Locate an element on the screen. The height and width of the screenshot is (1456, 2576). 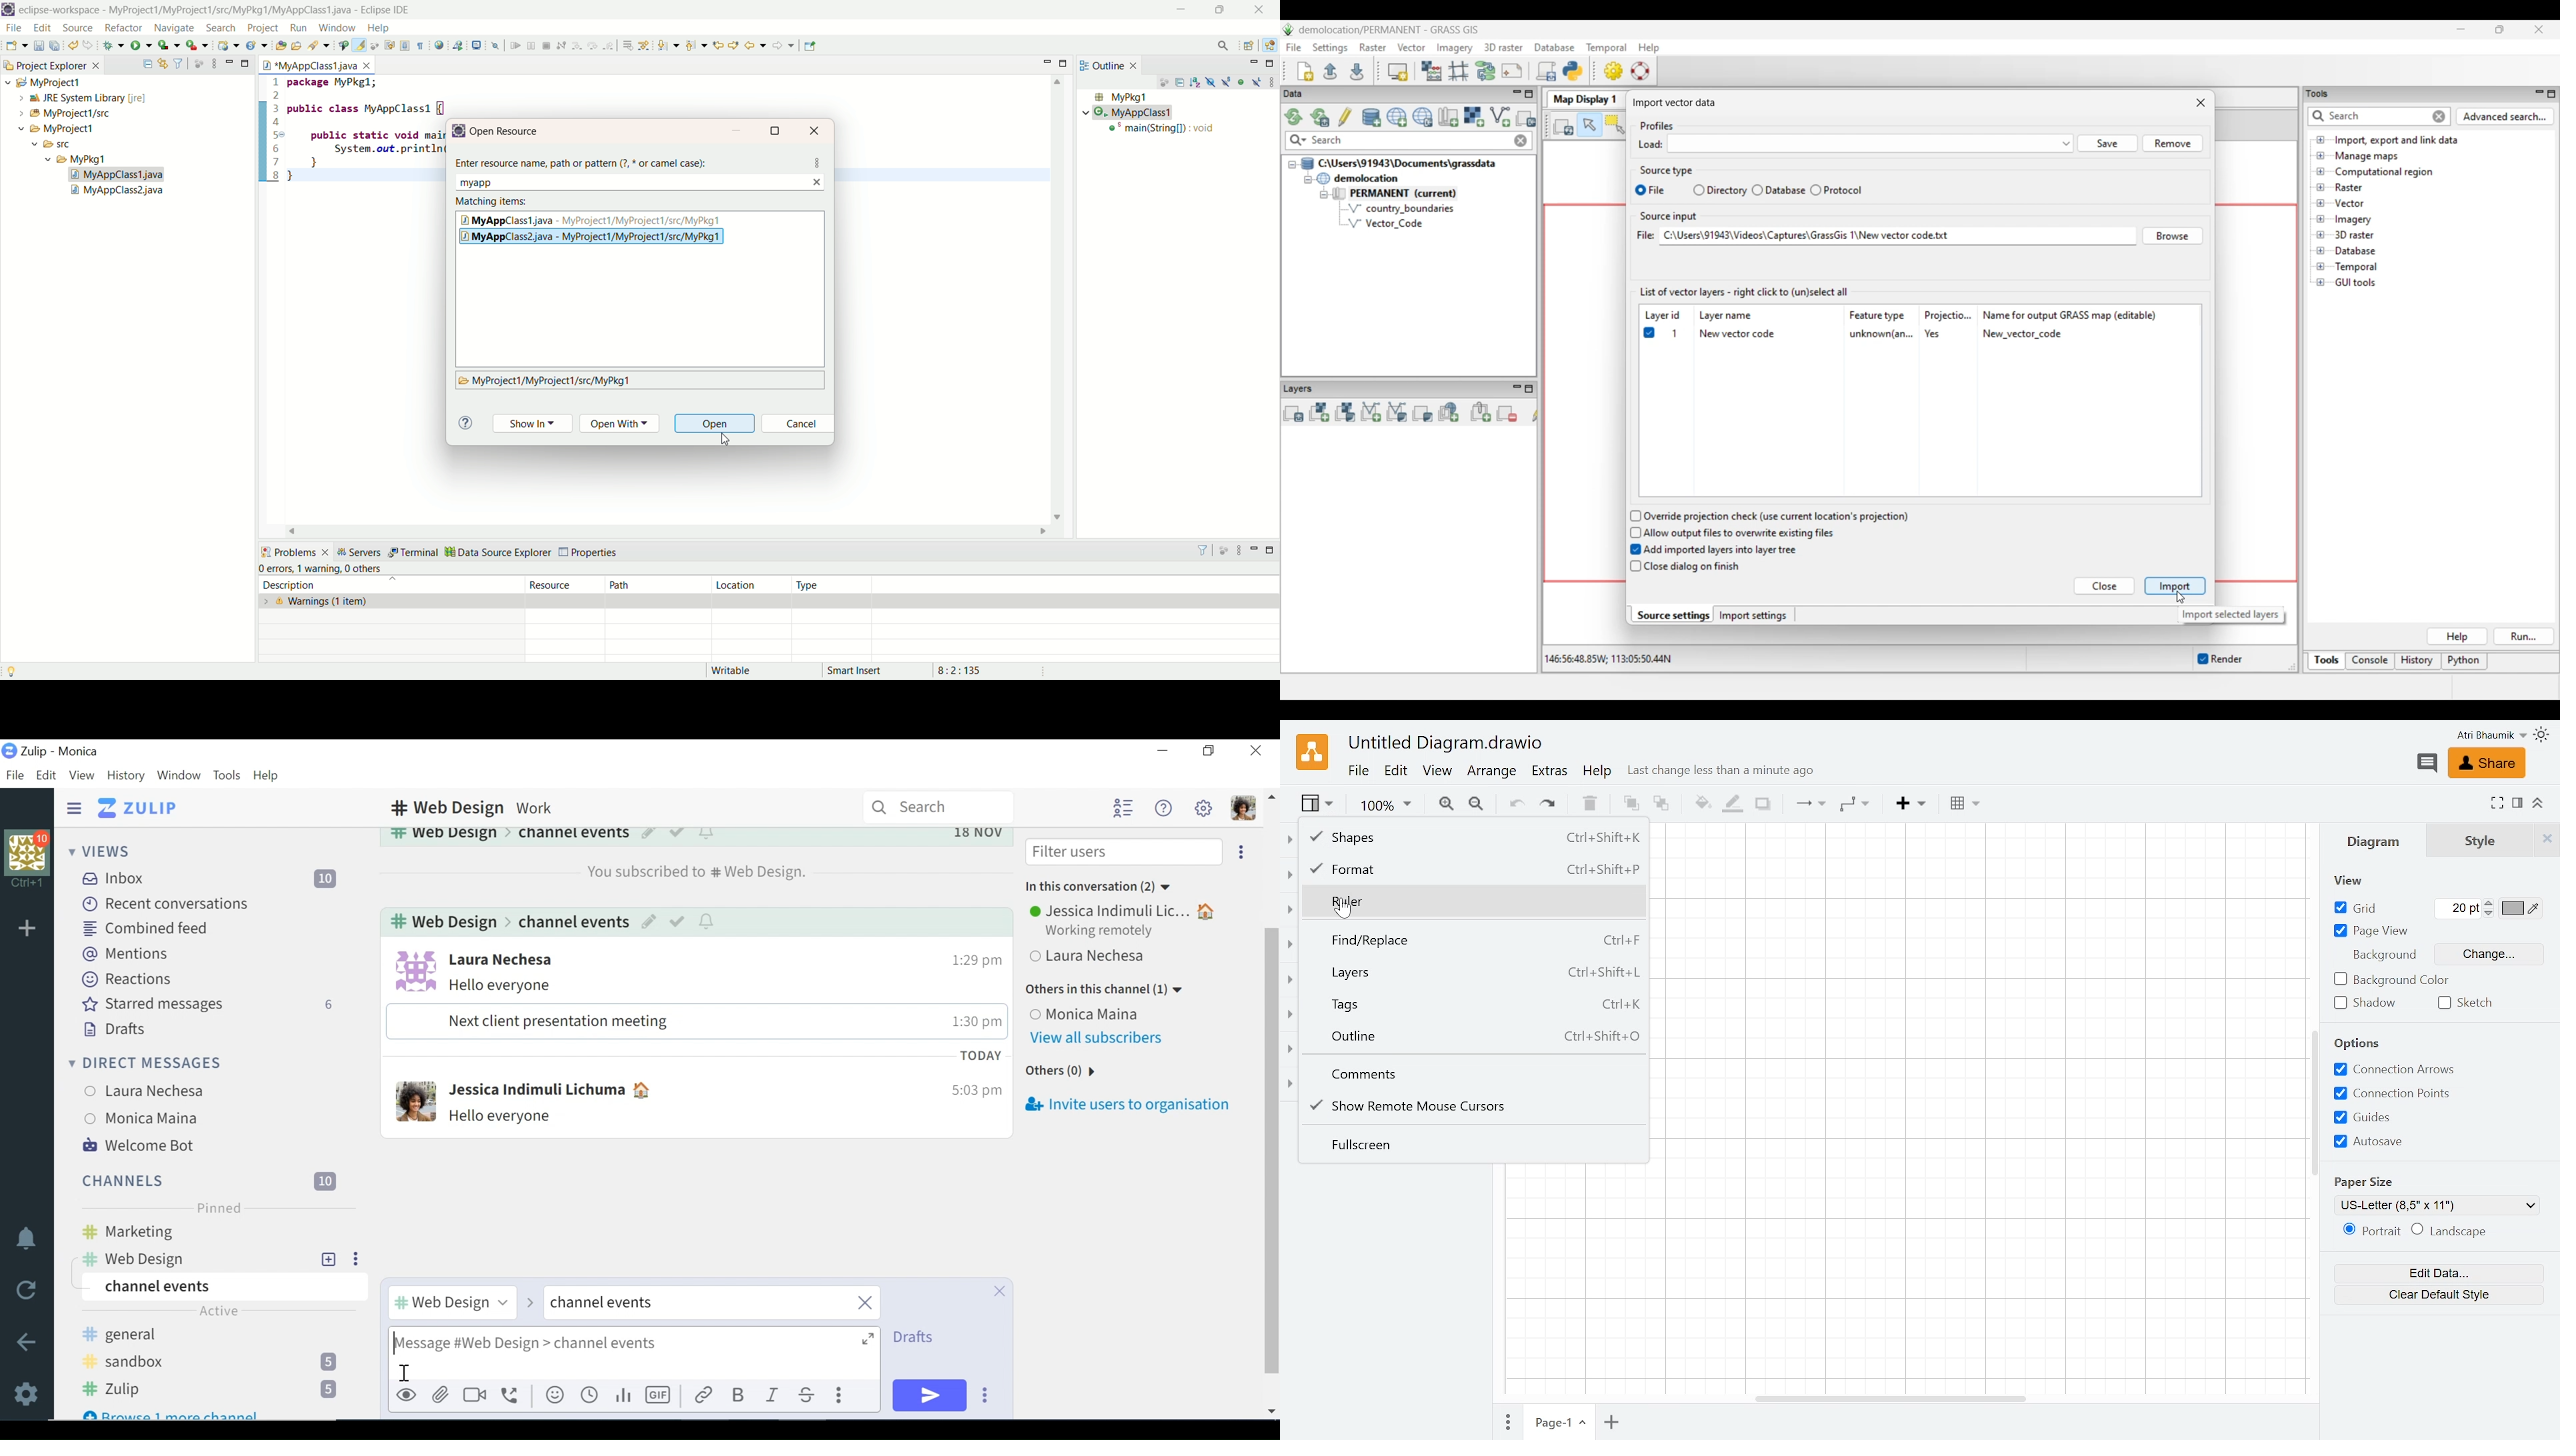
Browse 1 more channel is located at coordinates (173, 1412).